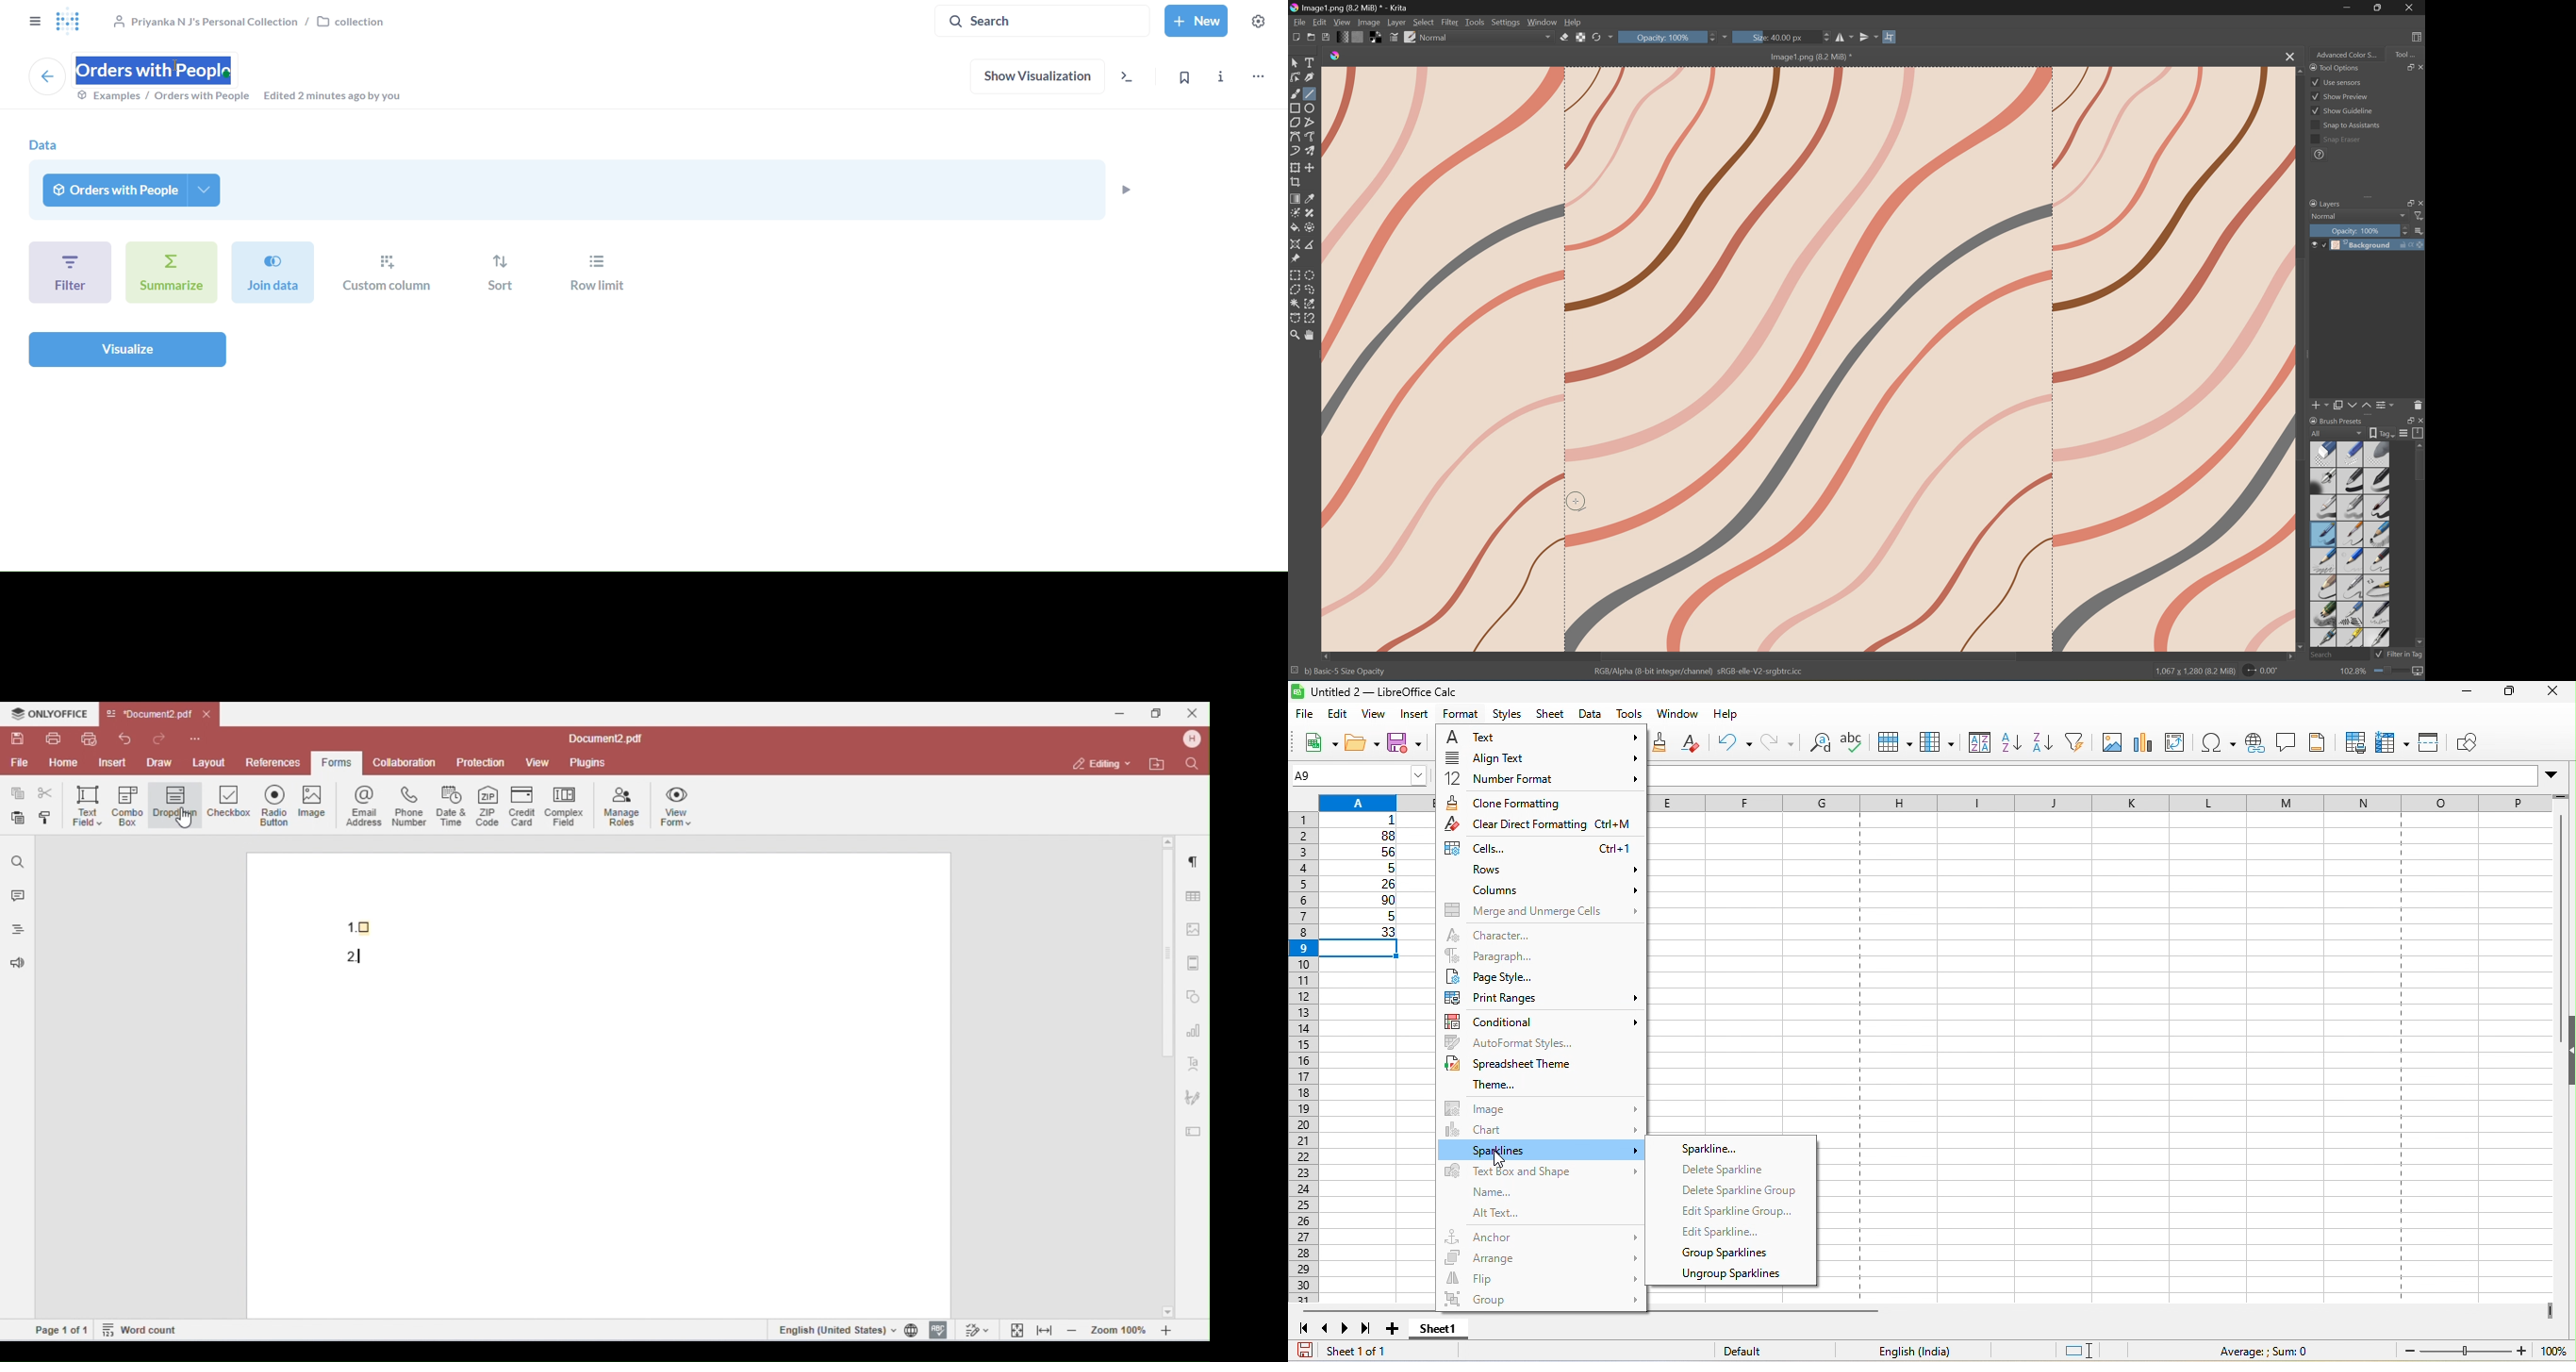 This screenshot has width=2576, height=1372. What do you see at coordinates (1397, 22) in the screenshot?
I see `Layer` at bounding box center [1397, 22].